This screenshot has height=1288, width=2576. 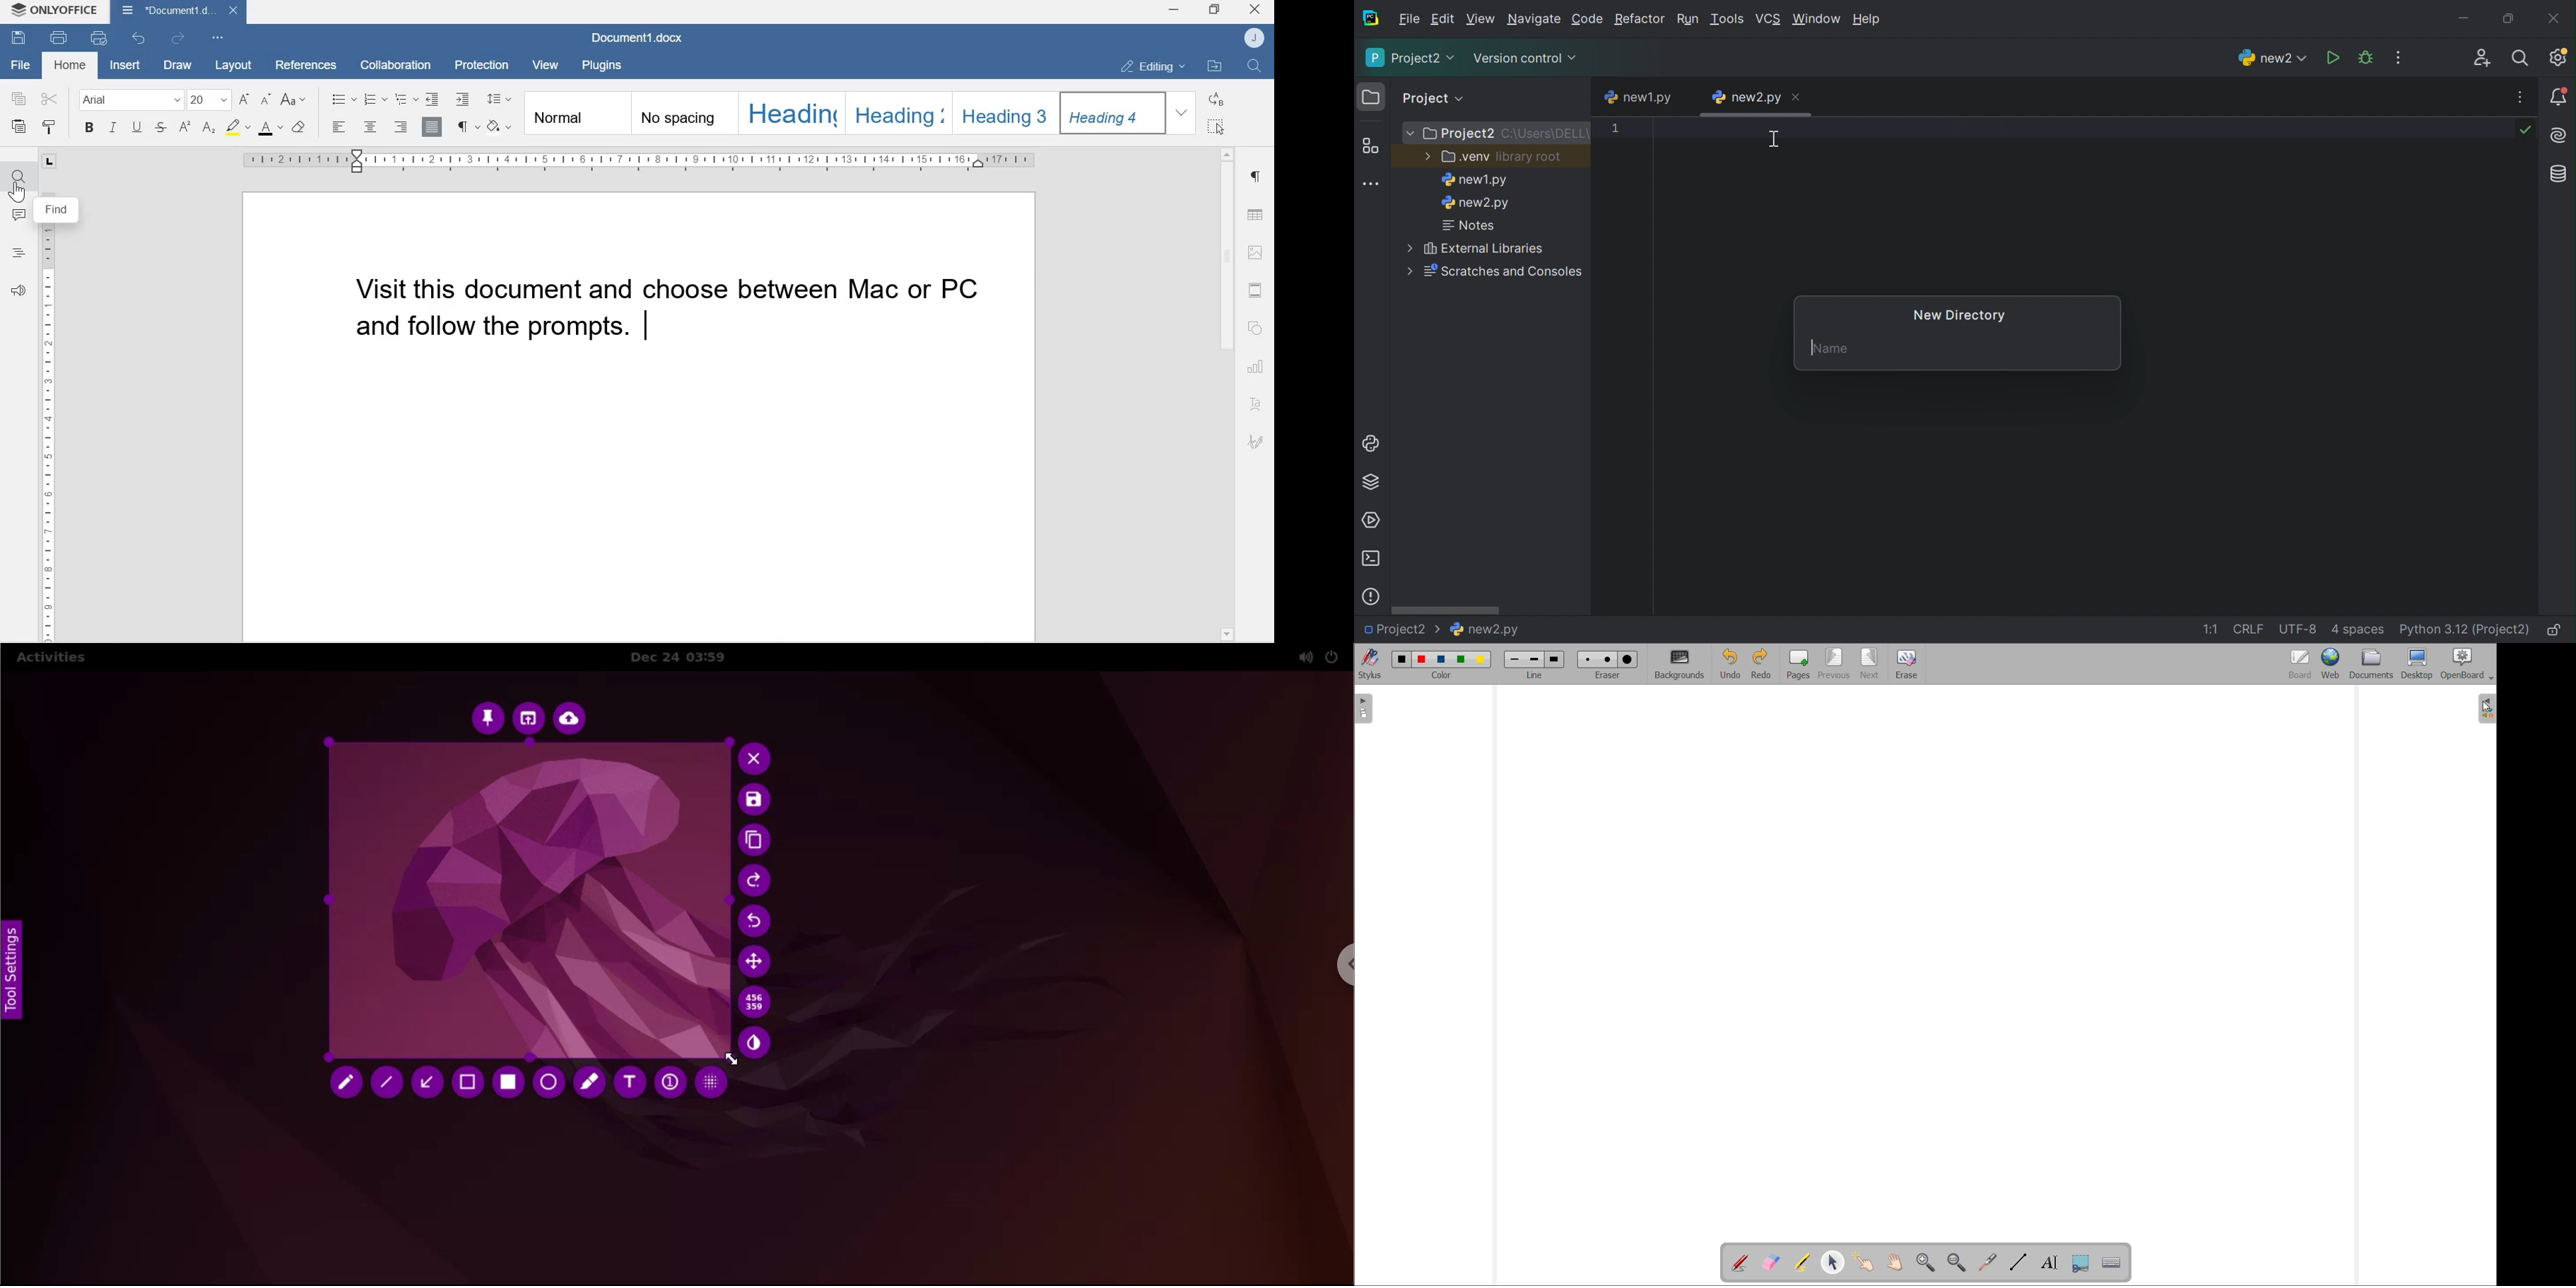 What do you see at coordinates (1927, 1262) in the screenshot?
I see `zoom in` at bounding box center [1927, 1262].